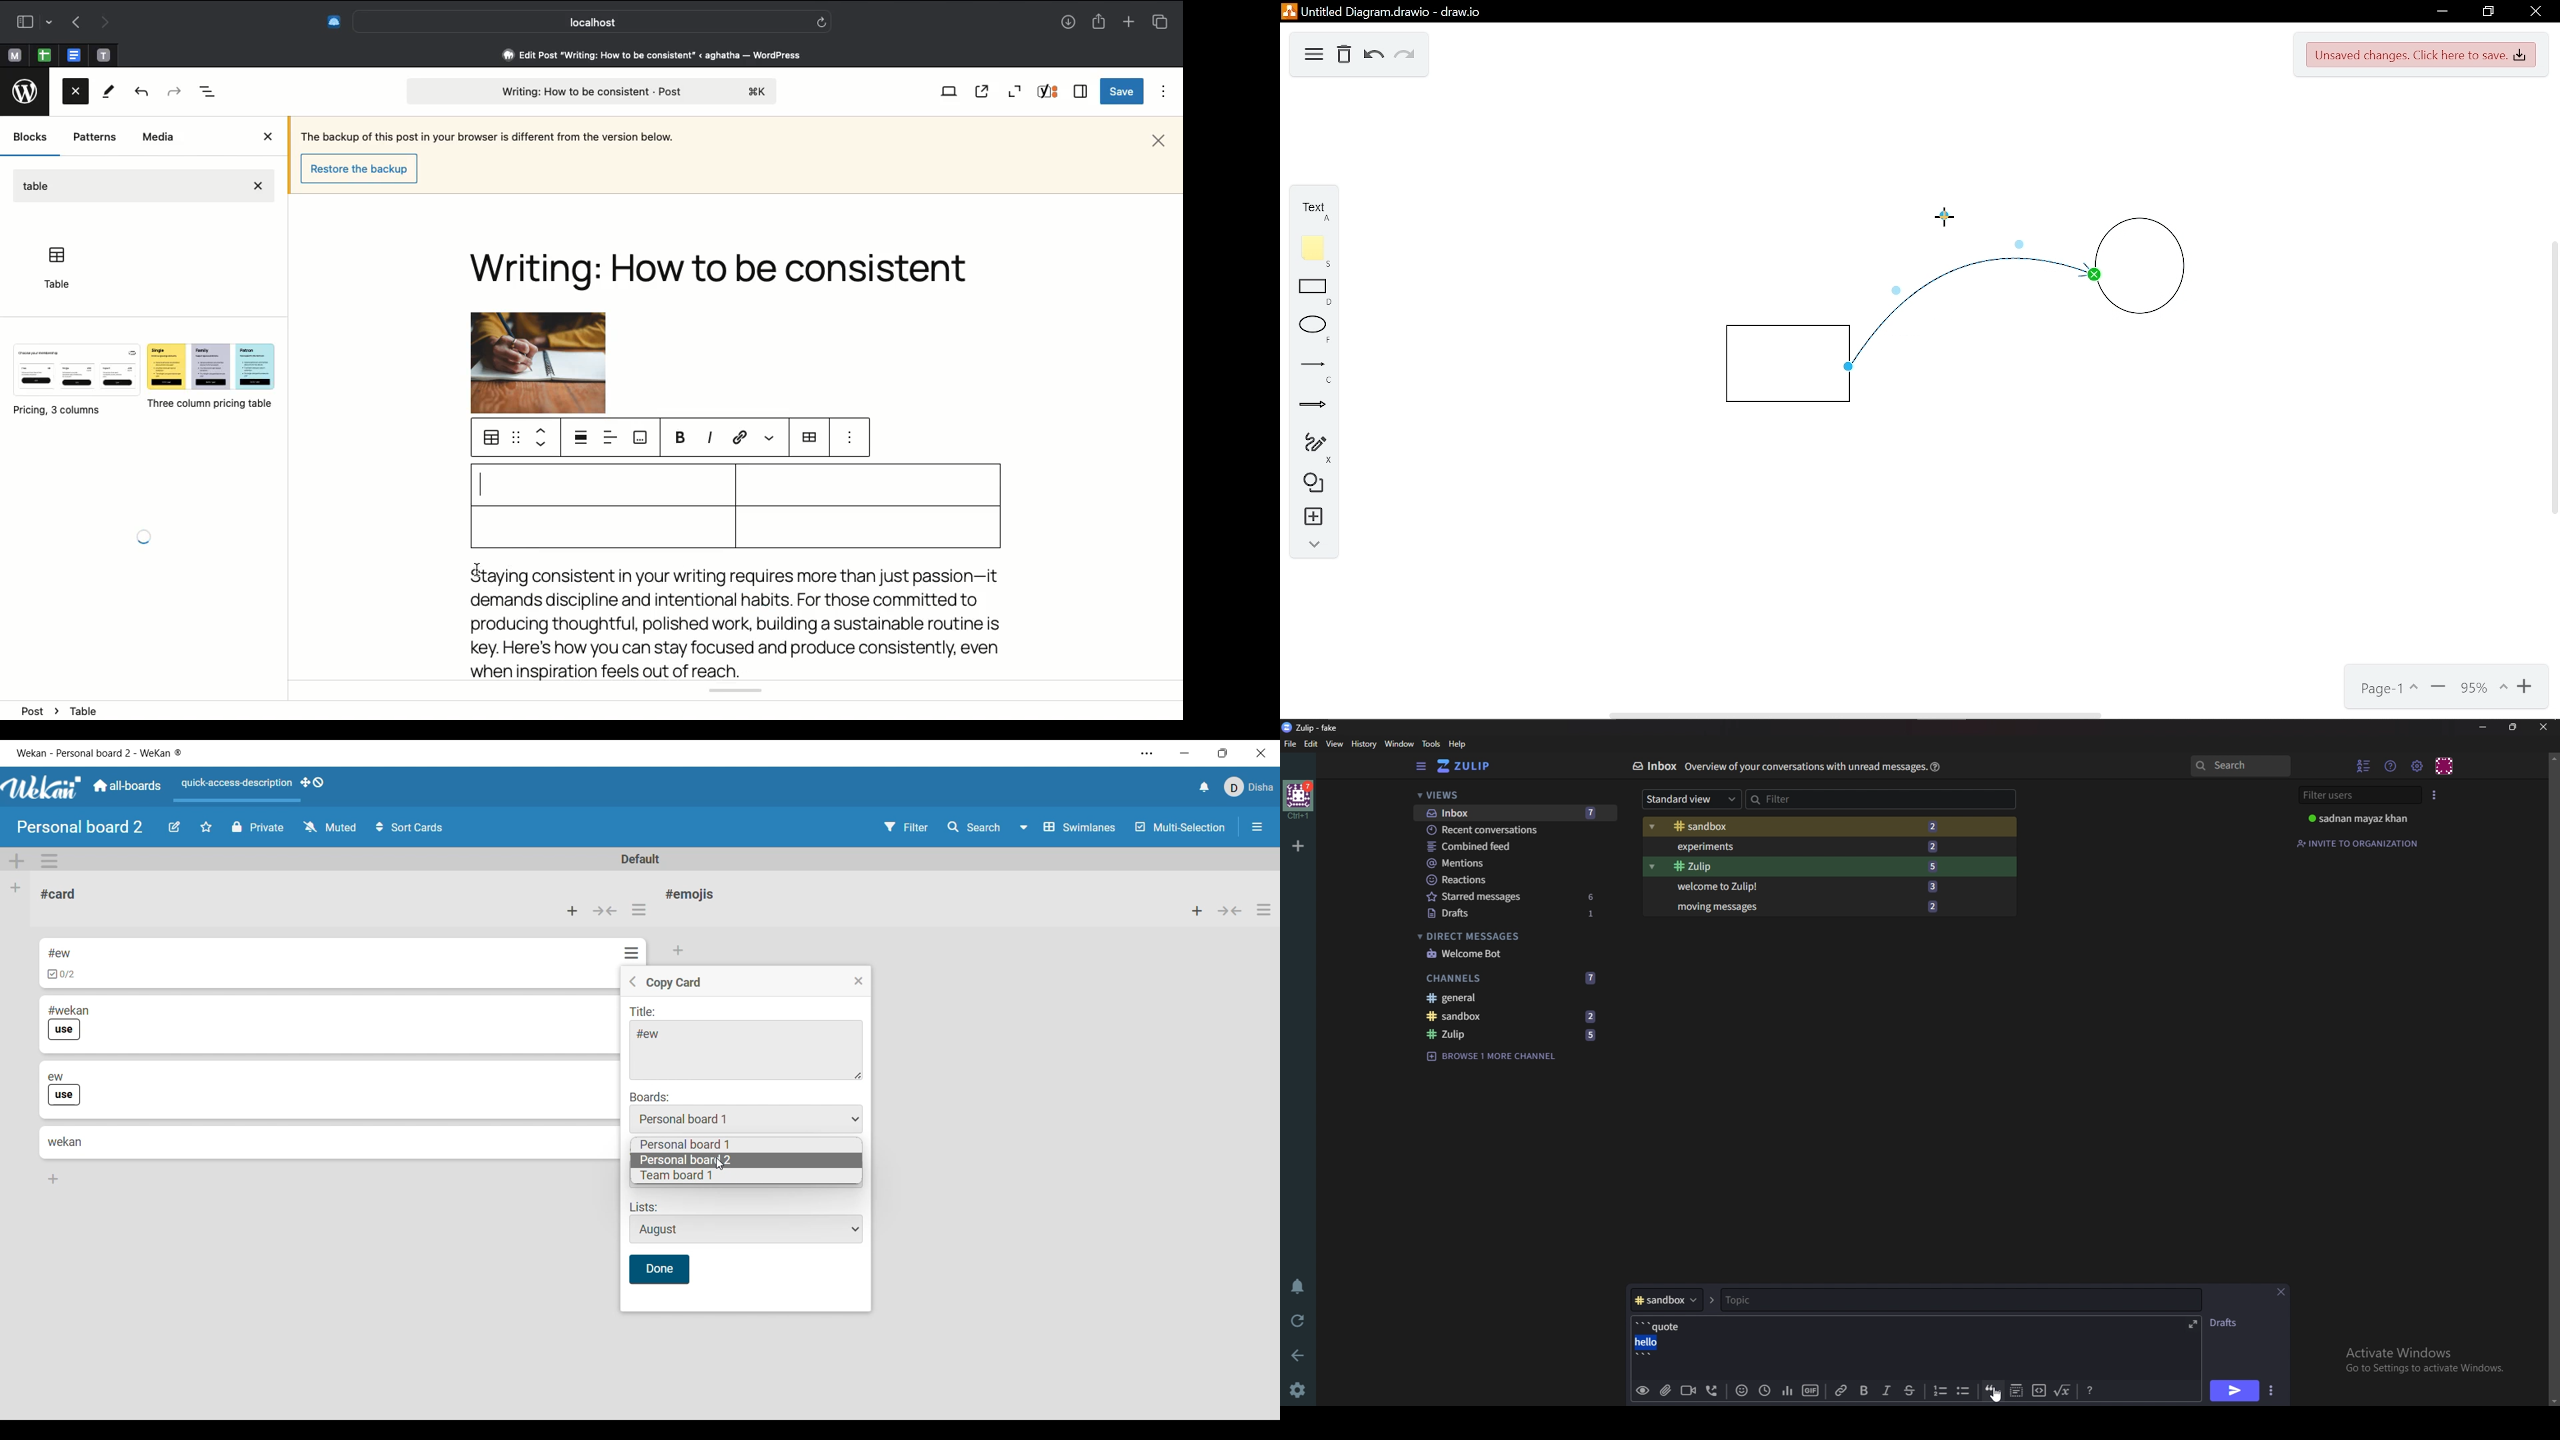 This screenshot has width=2576, height=1456. I want to click on Reactions, so click(1512, 879).